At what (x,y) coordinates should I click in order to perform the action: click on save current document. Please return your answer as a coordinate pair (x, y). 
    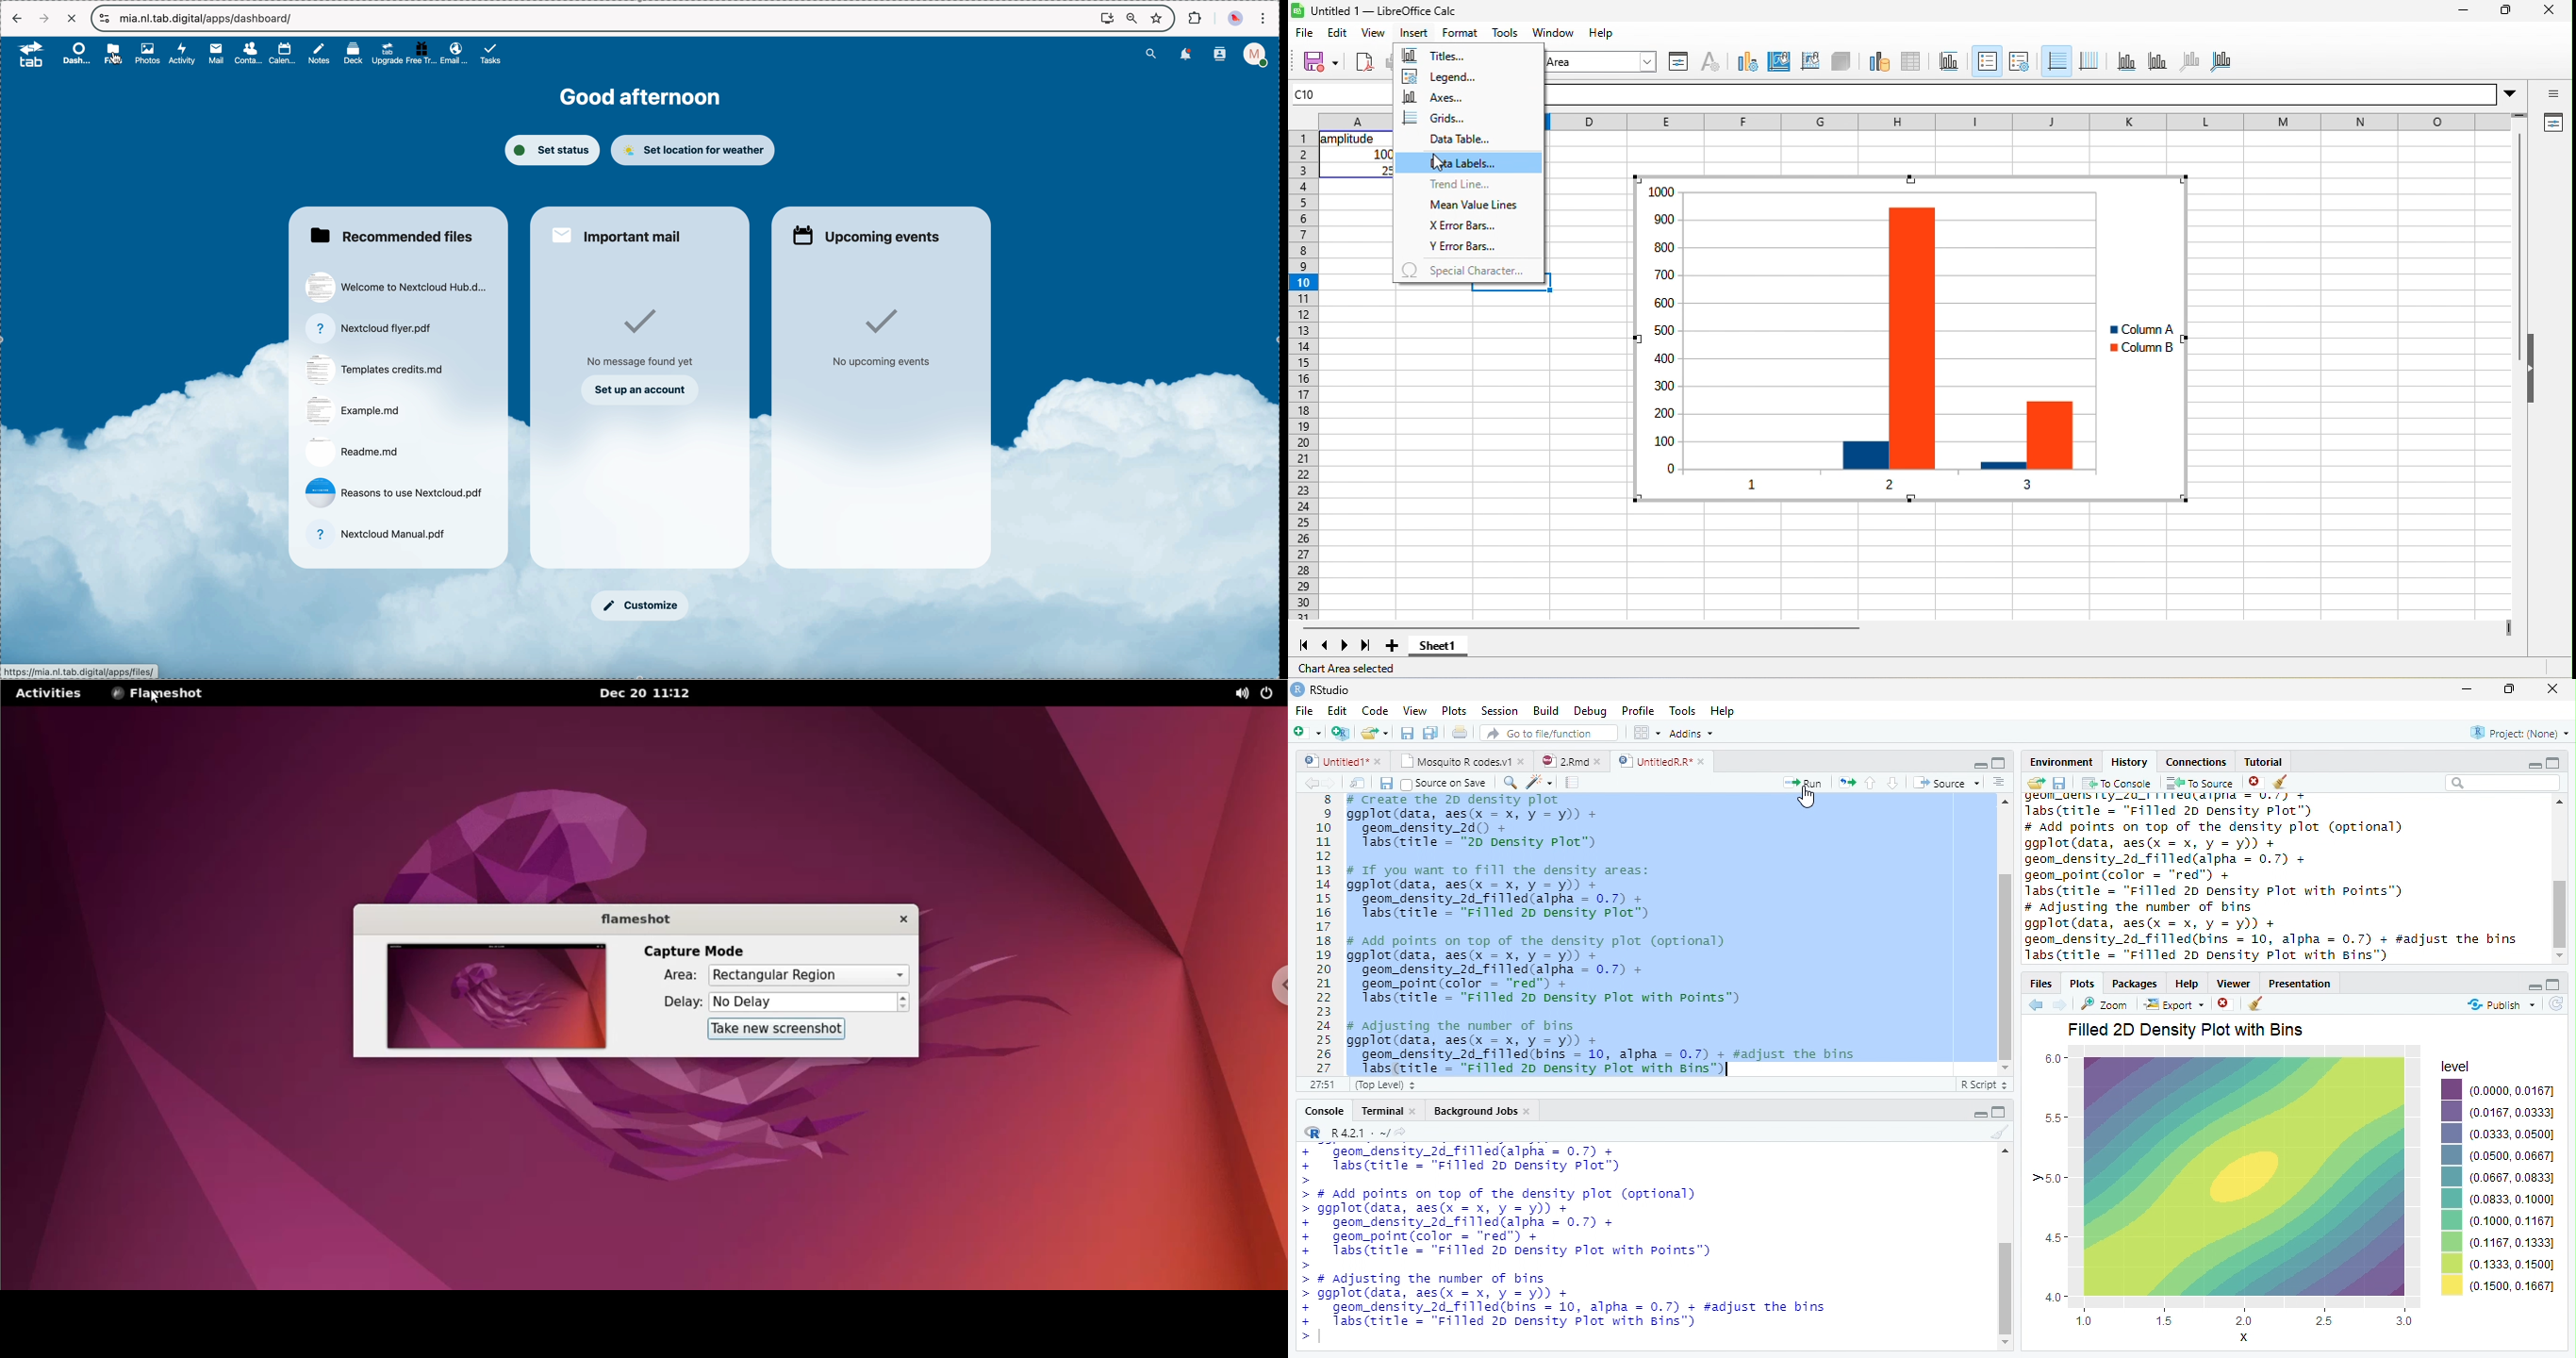
    Looking at the image, I should click on (1406, 733).